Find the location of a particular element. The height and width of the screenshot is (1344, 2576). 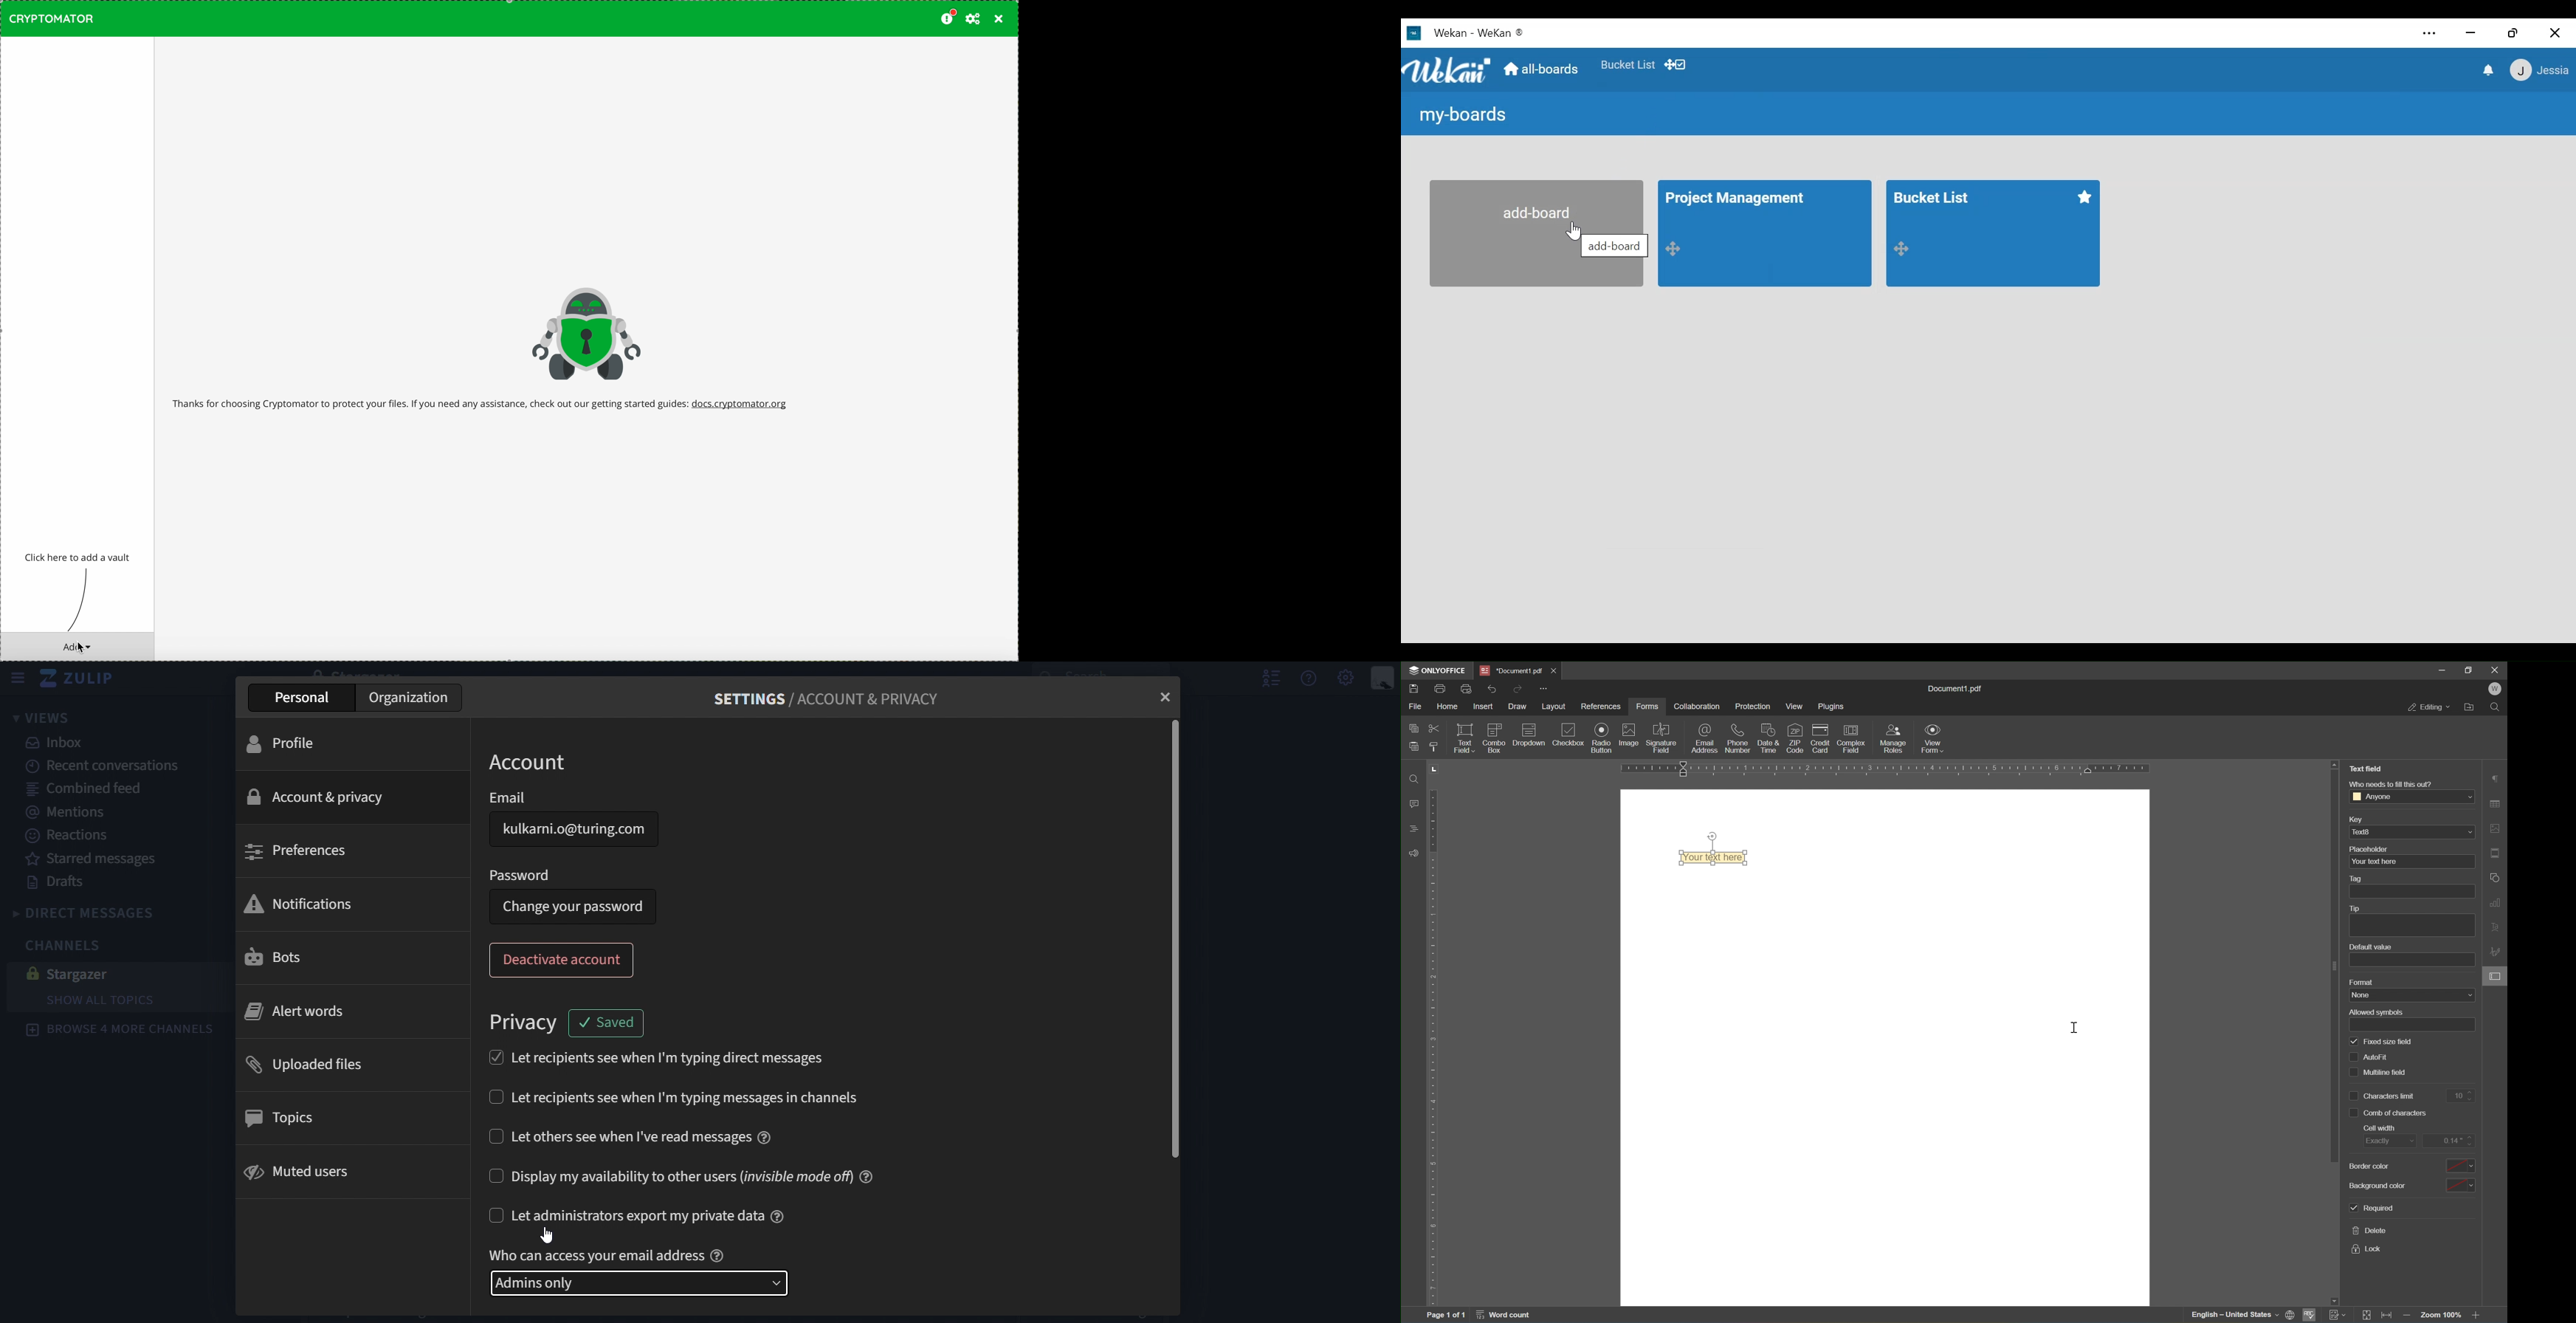

find is located at coordinates (2495, 708).